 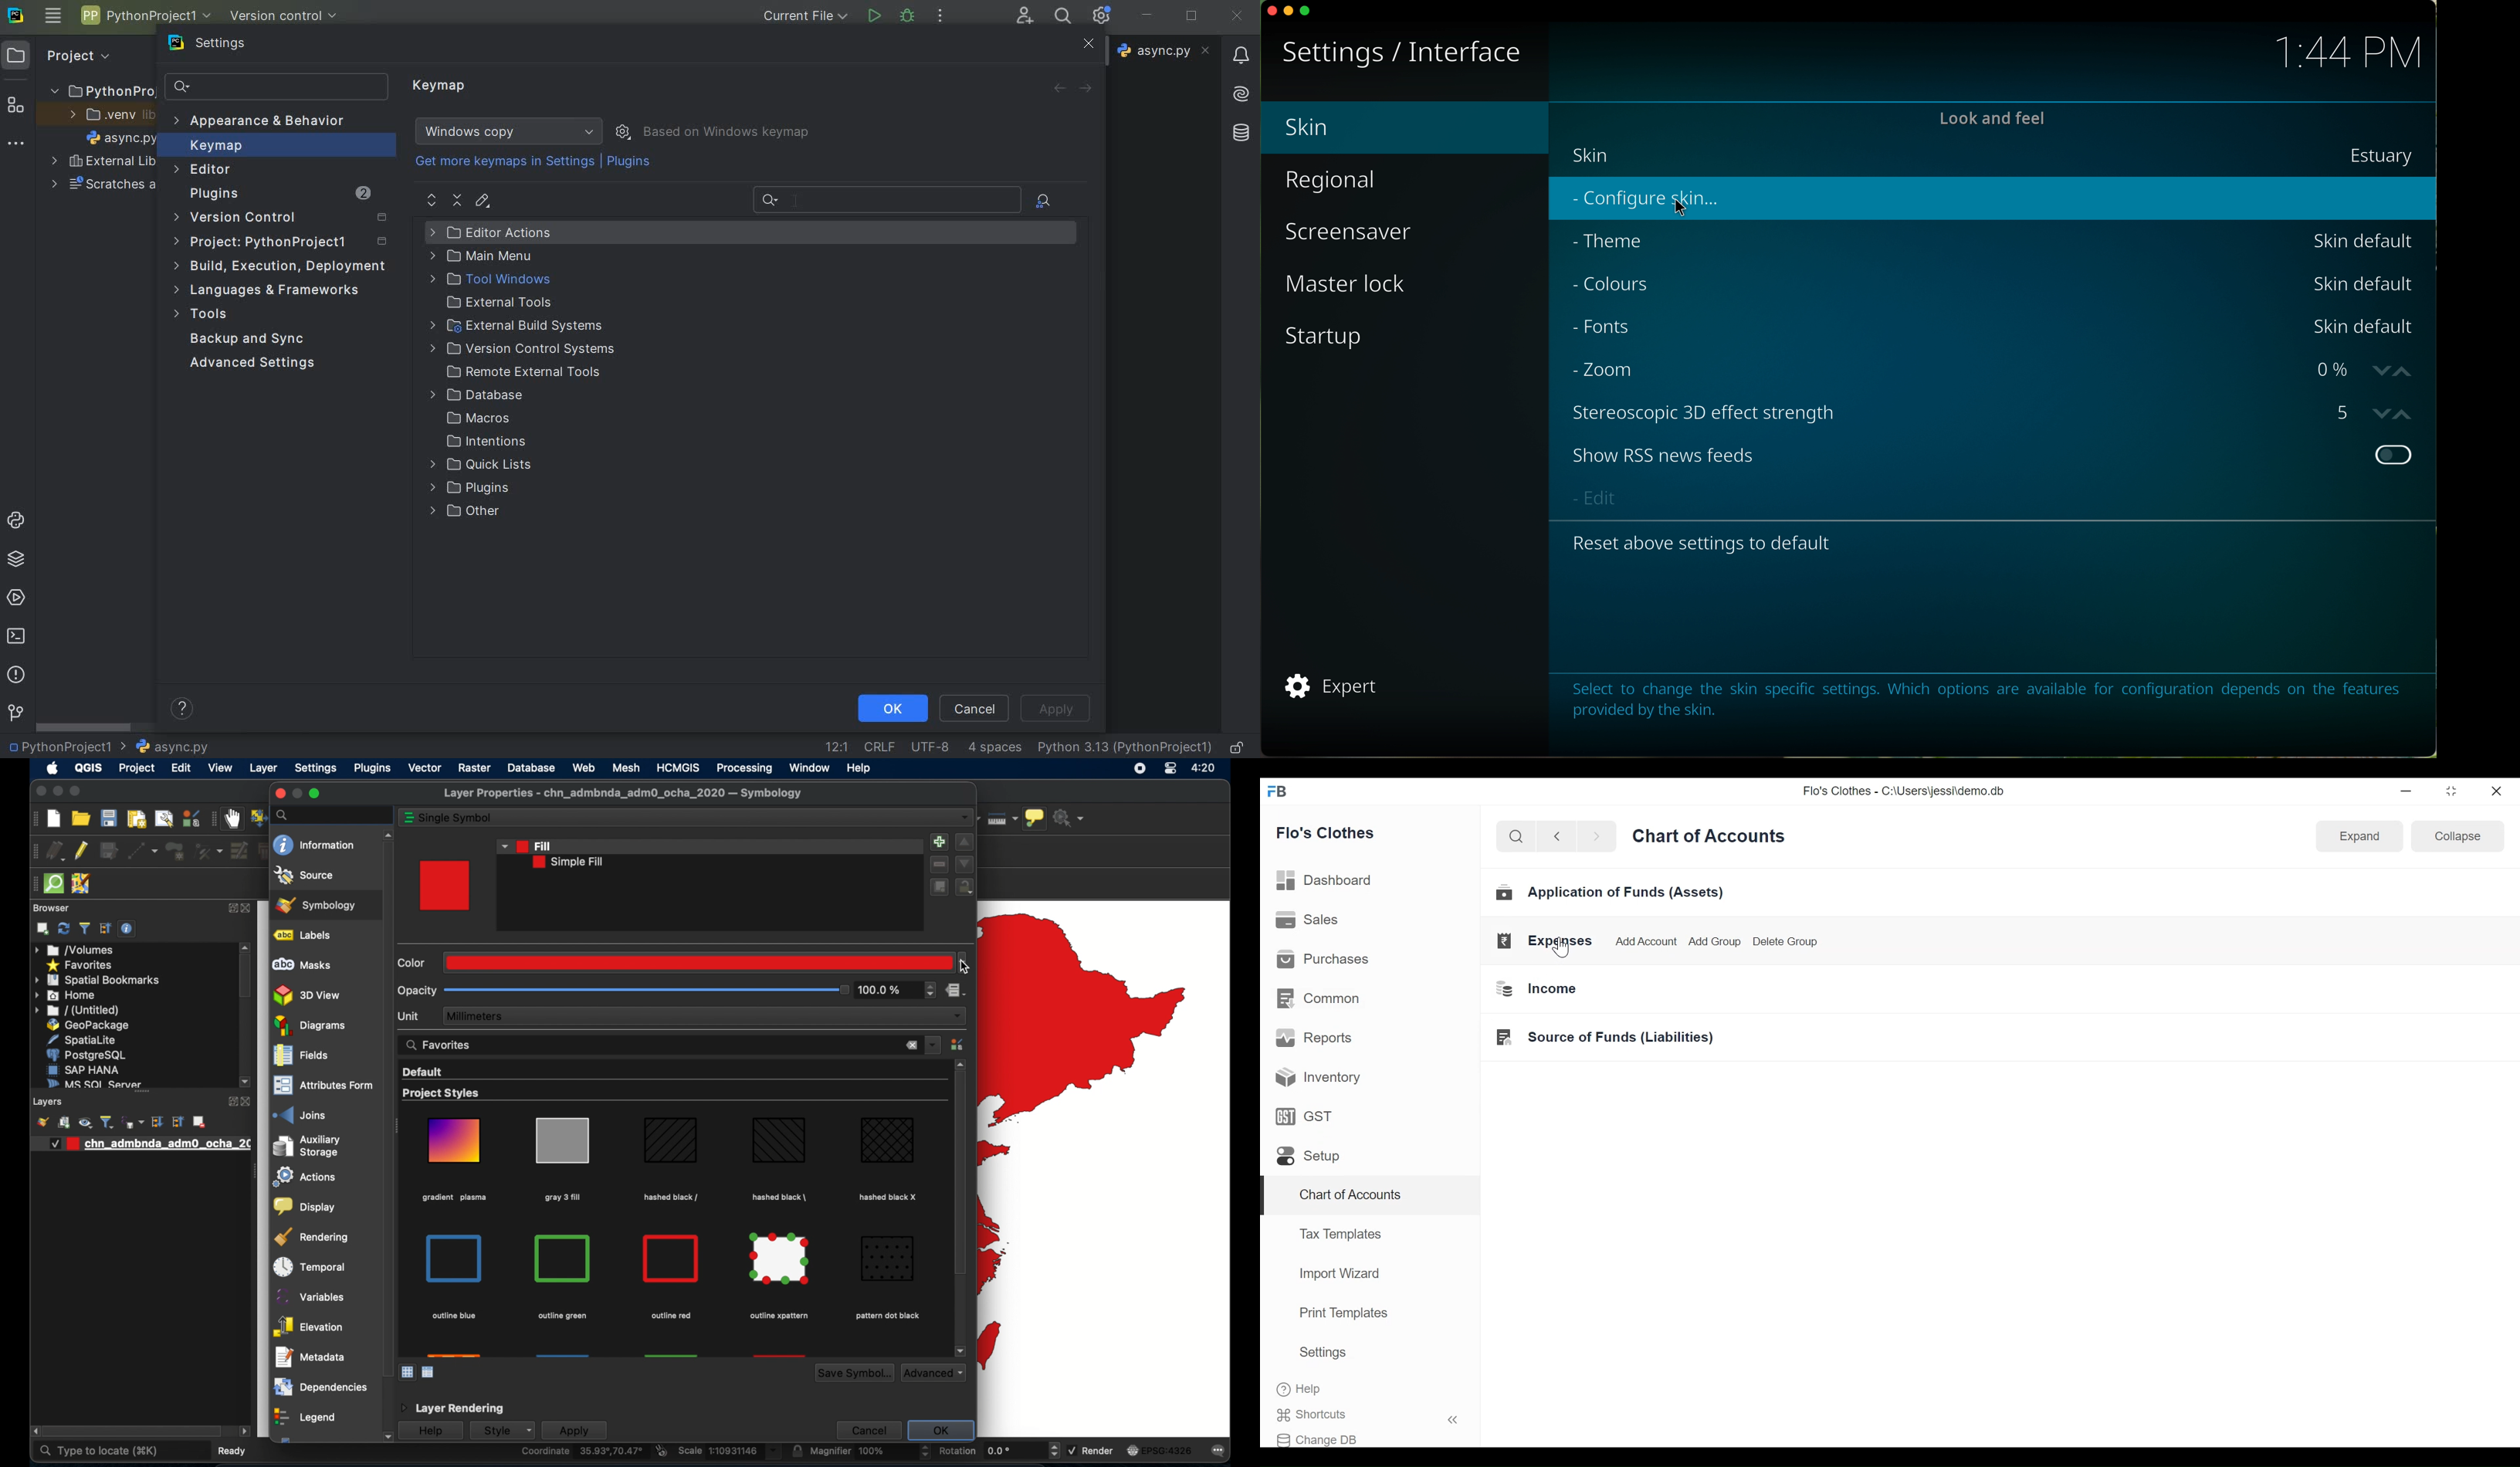 What do you see at coordinates (562, 1140) in the screenshot?
I see `Gradient preview ` at bounding box center [562, 1140].